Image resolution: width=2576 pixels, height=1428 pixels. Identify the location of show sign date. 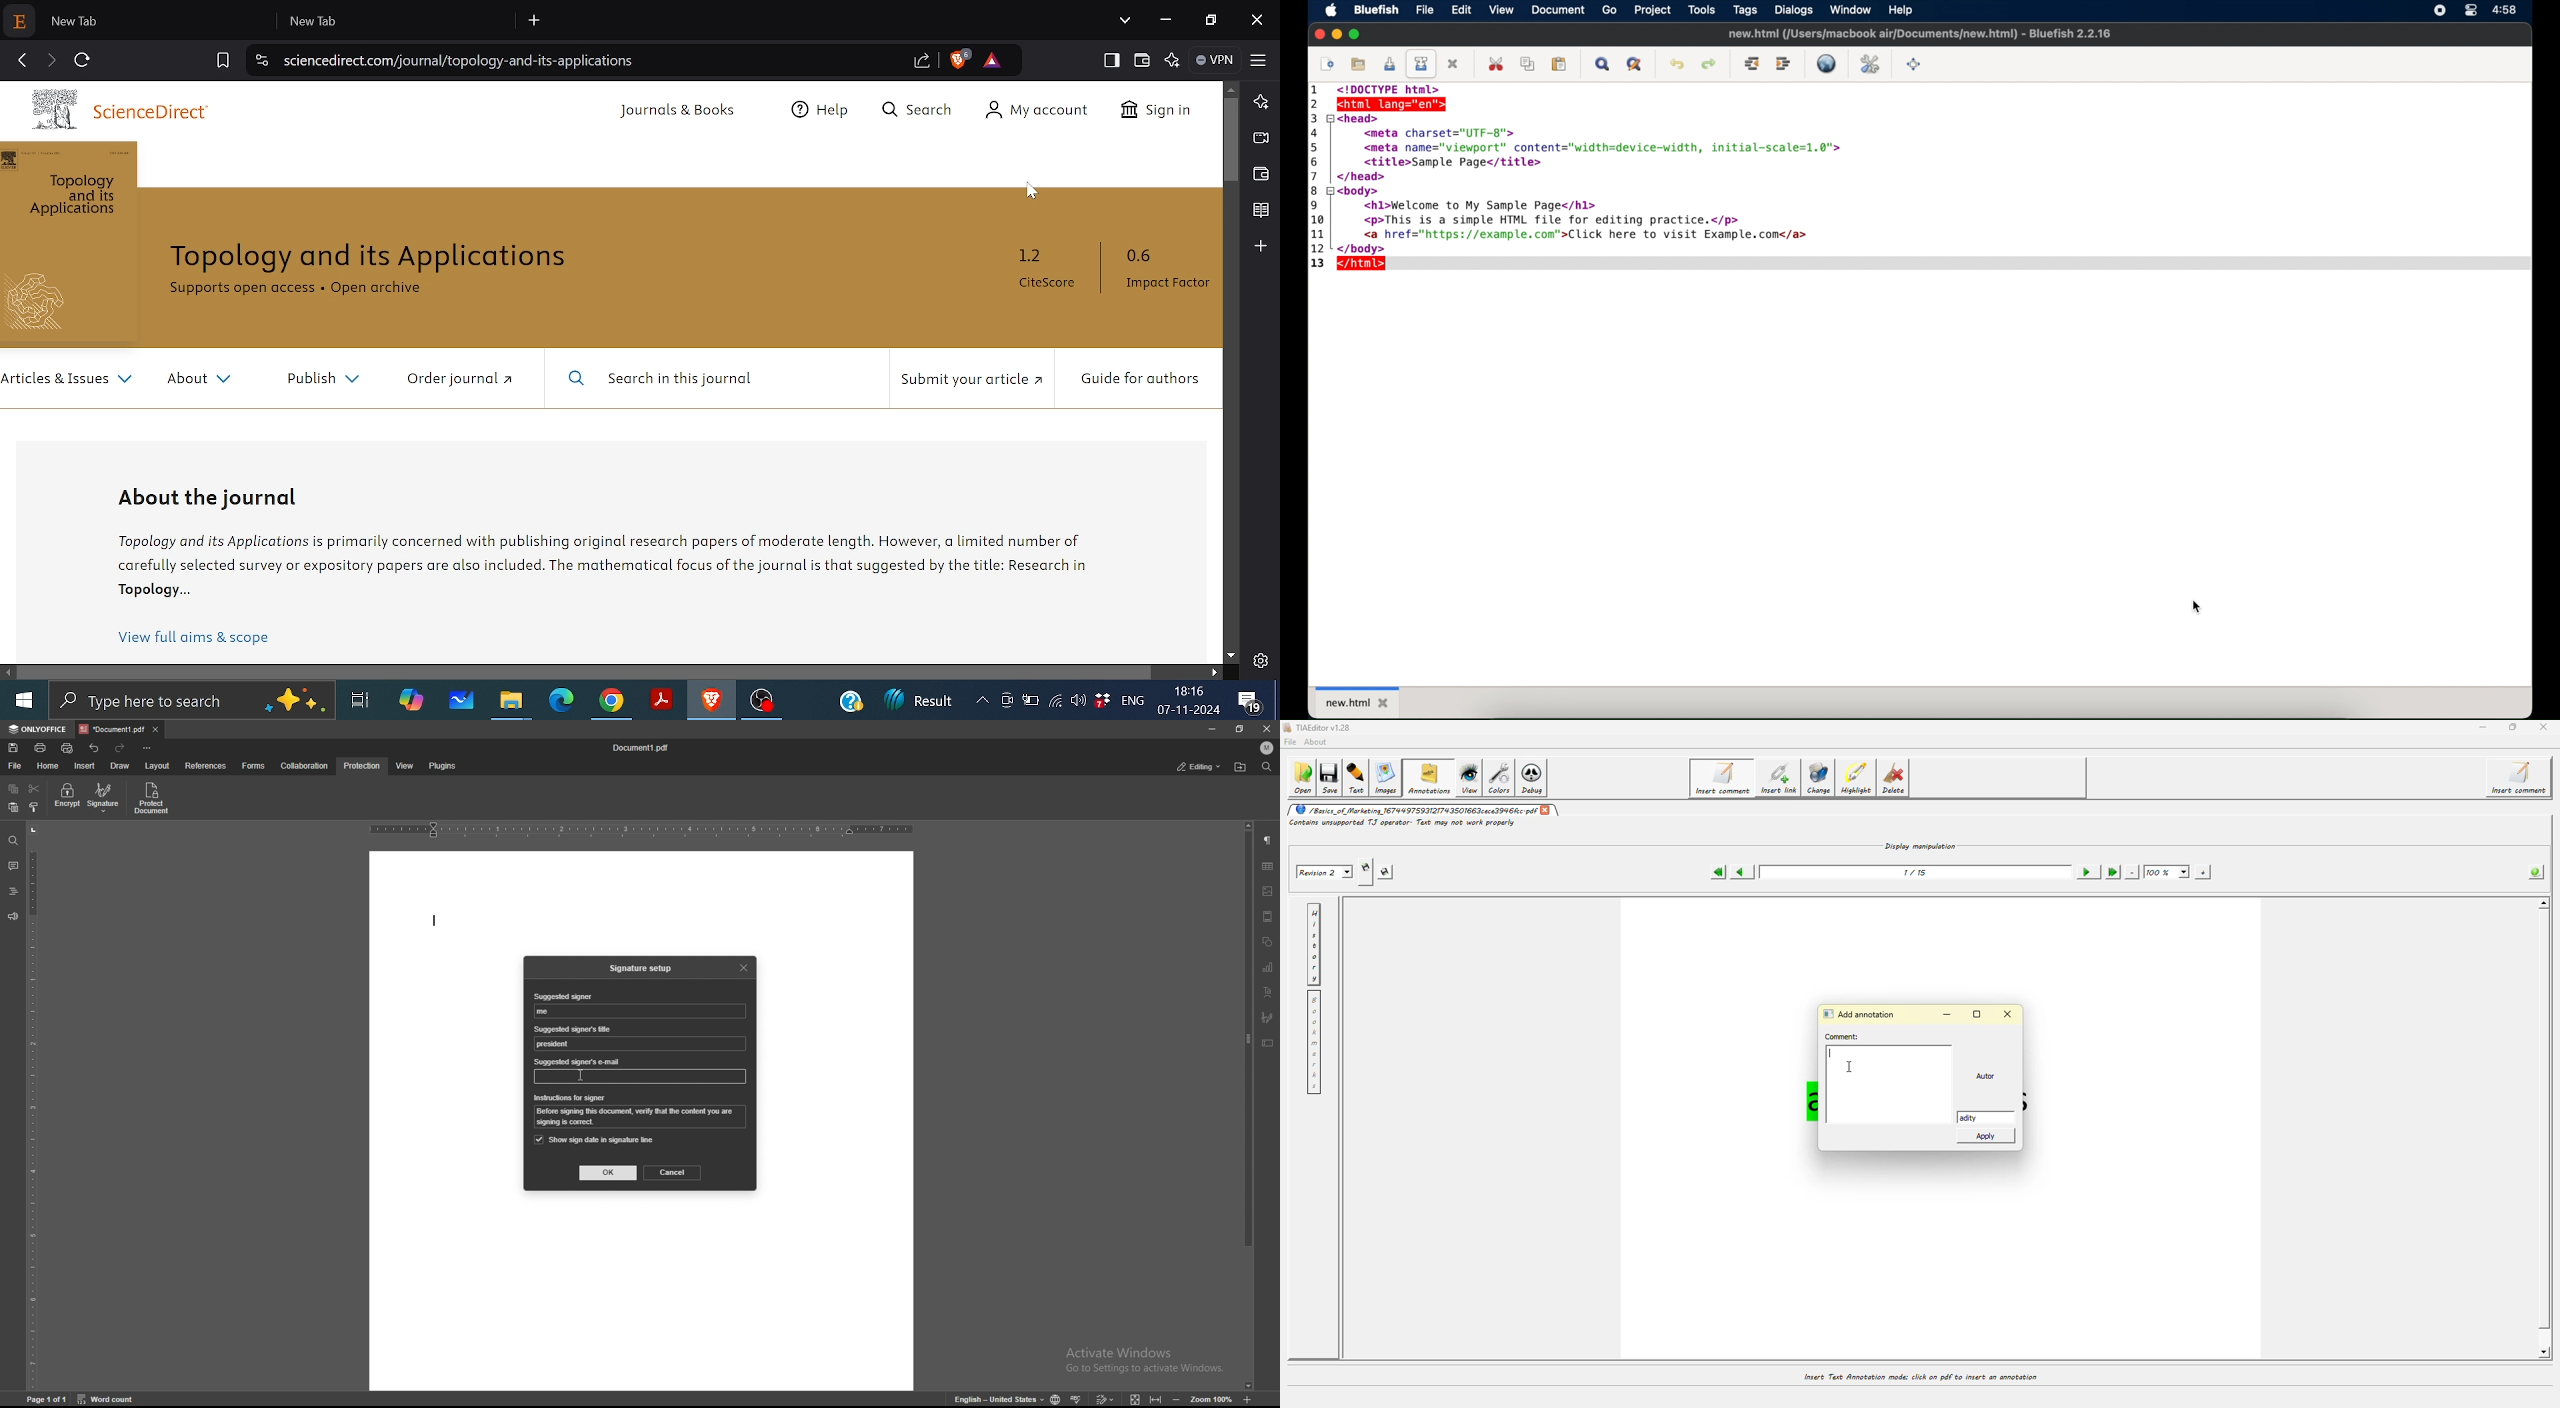
(595, 1140).